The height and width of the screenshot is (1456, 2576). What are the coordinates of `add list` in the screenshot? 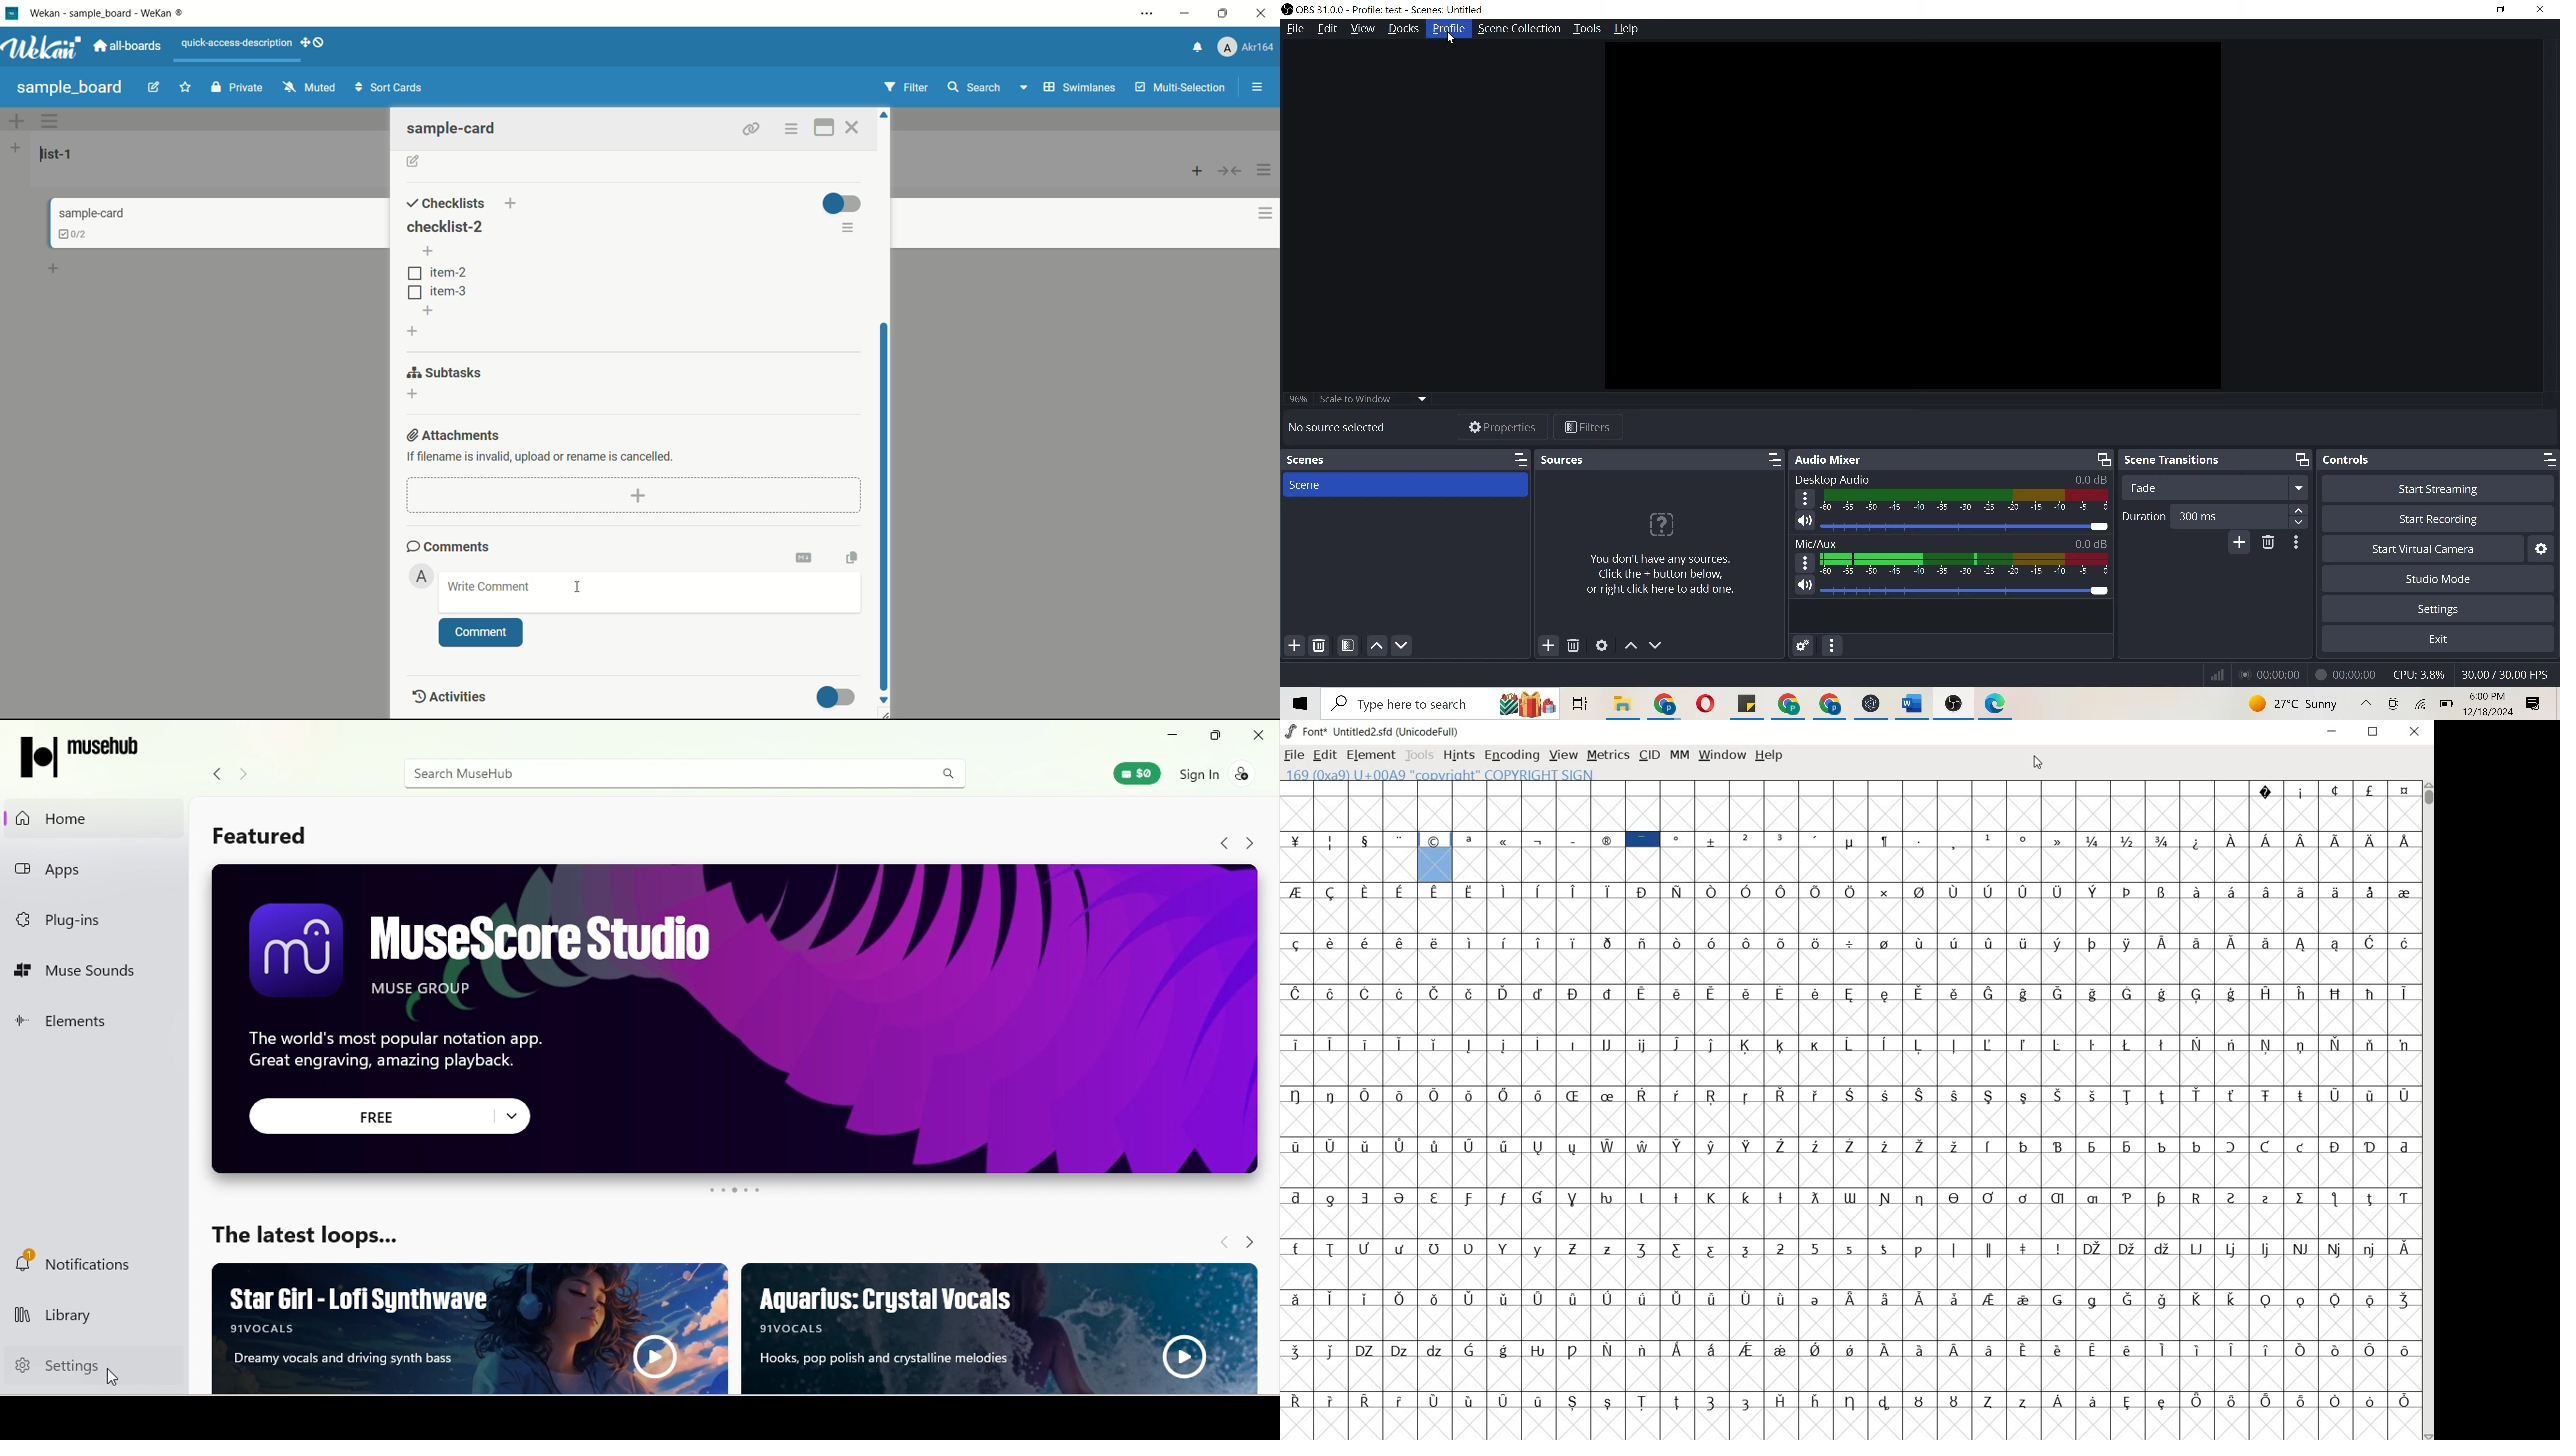 It's located at (15, 148).